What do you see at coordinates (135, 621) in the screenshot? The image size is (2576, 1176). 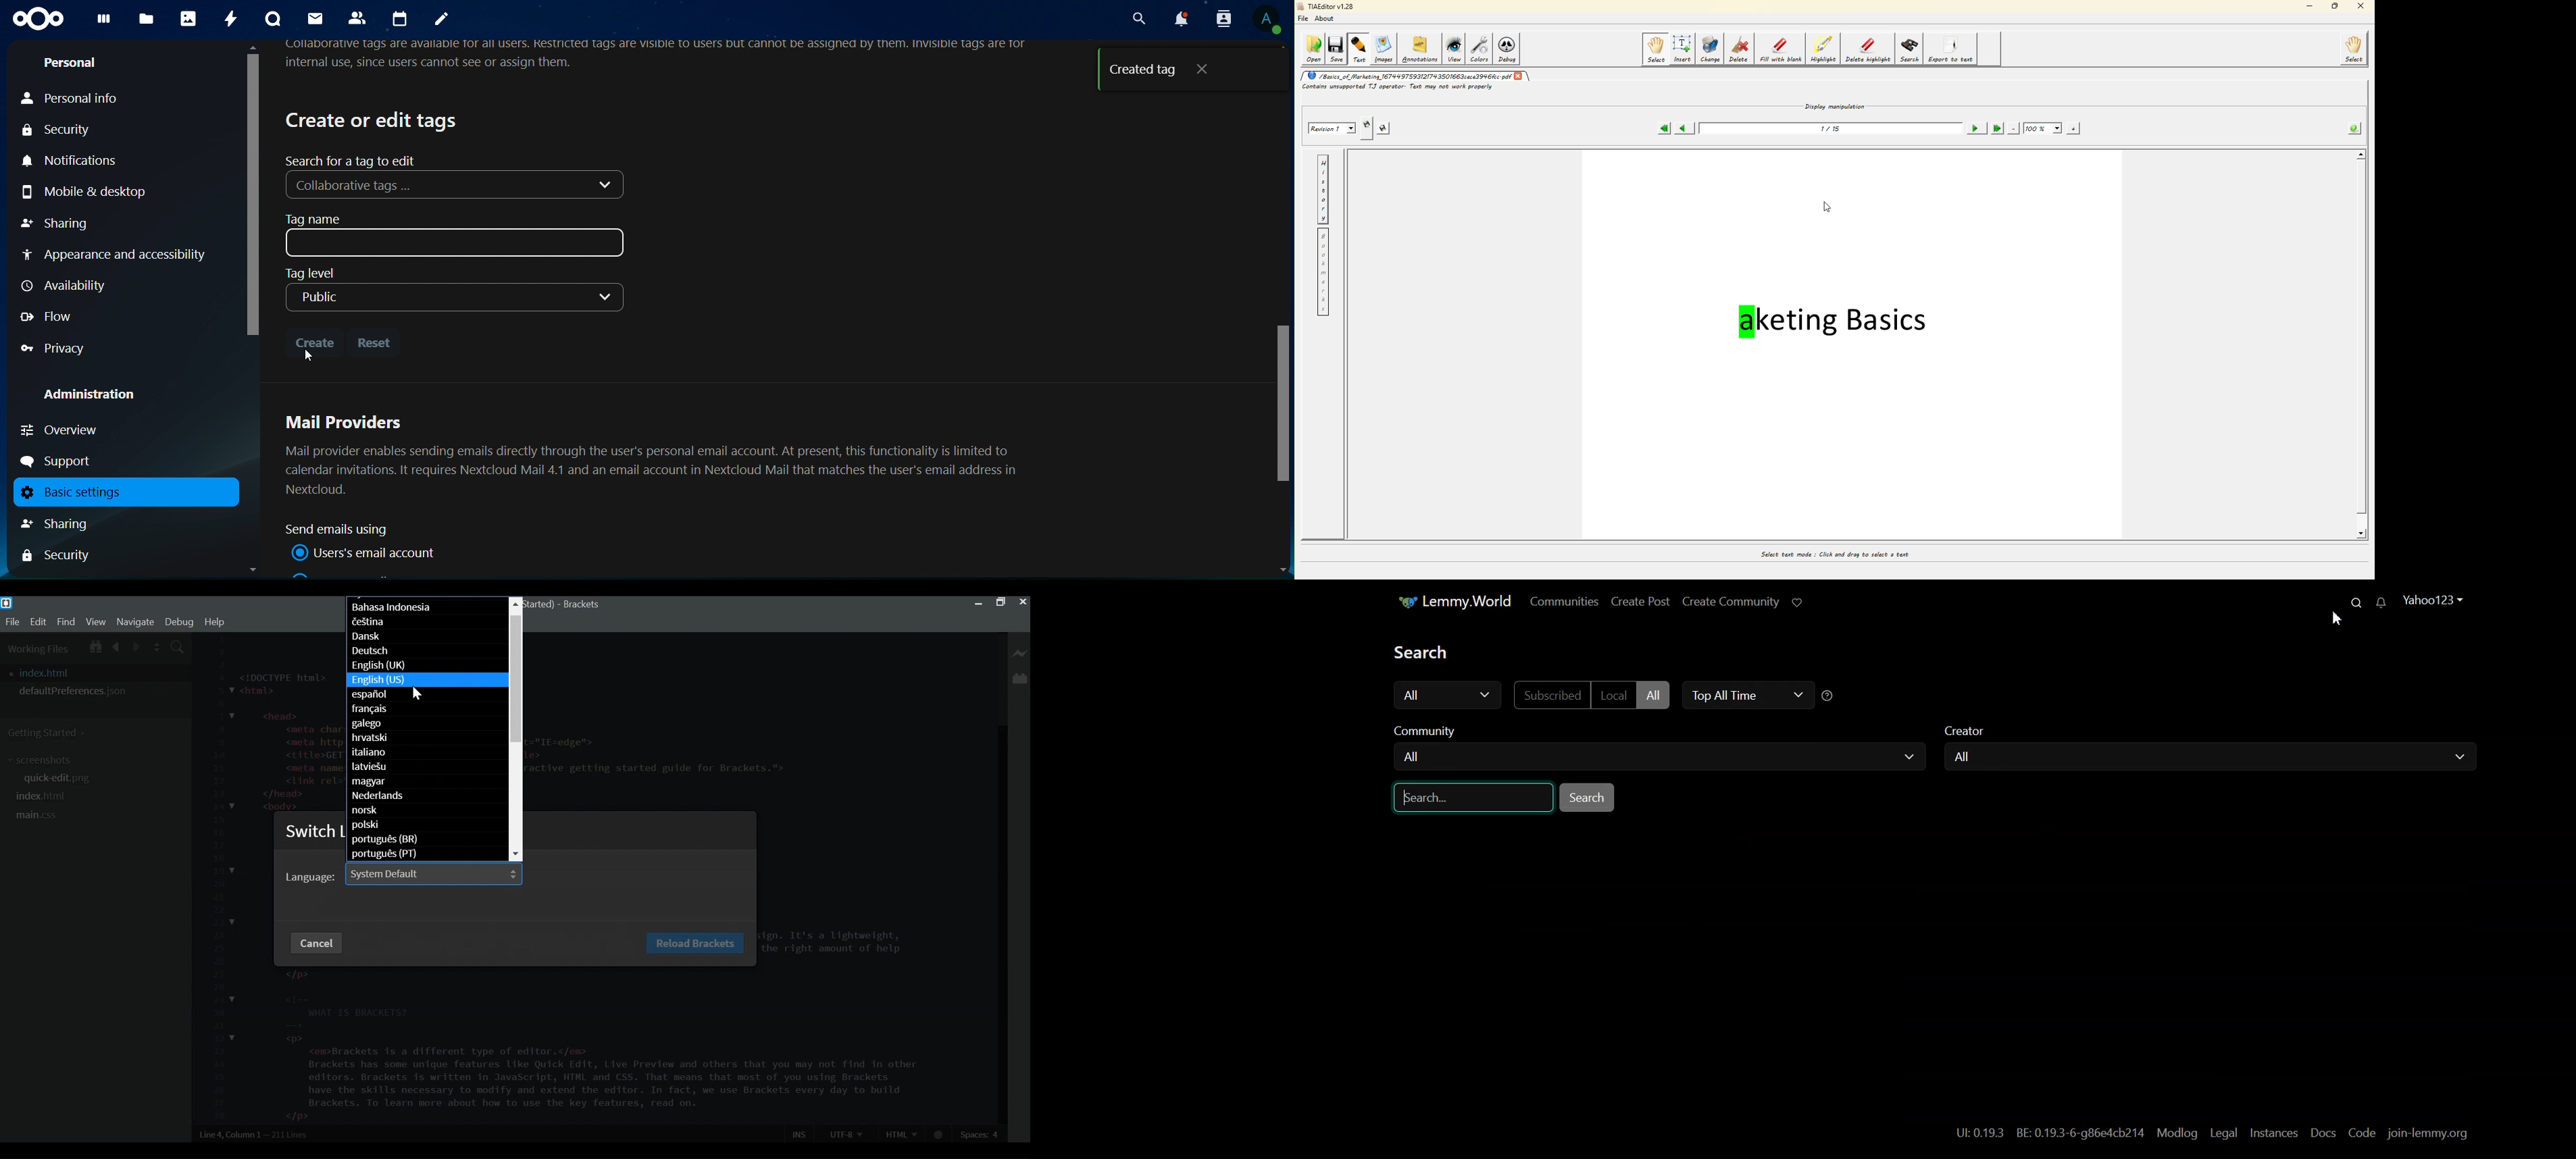 I see `Navigate` at bounding box center [135, 621].